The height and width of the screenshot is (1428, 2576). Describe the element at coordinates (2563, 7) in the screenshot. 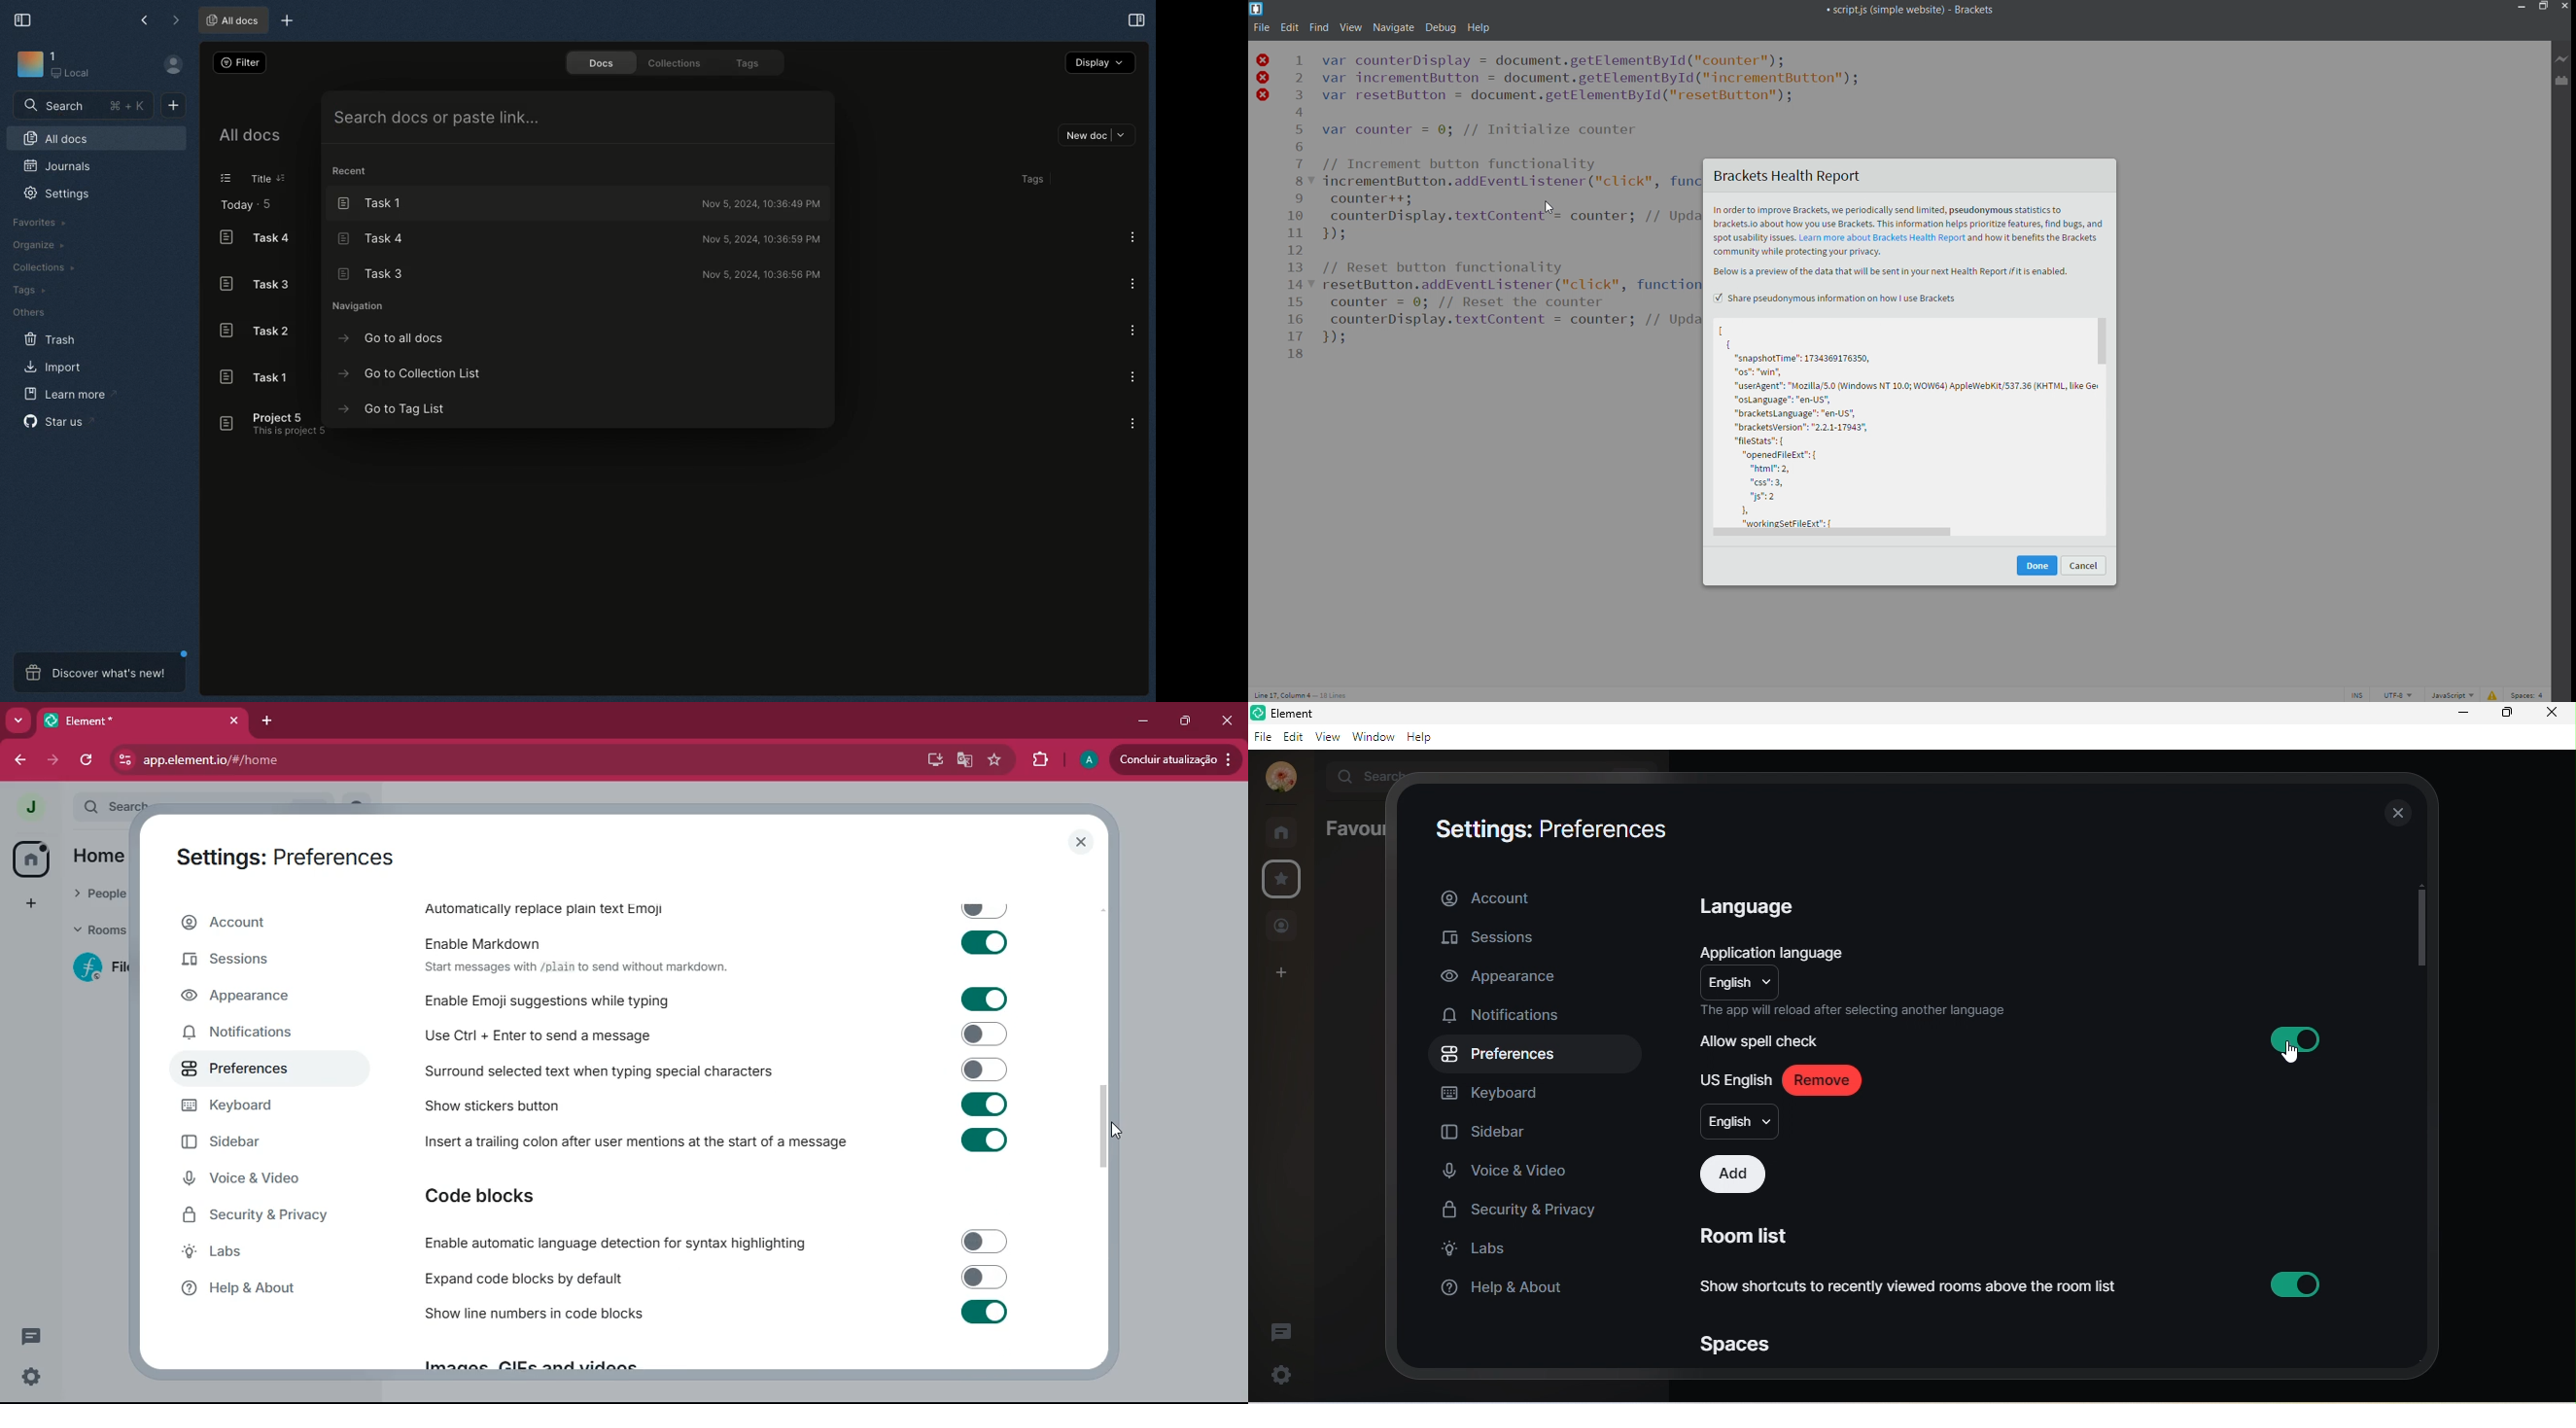

I see `close` at that location.